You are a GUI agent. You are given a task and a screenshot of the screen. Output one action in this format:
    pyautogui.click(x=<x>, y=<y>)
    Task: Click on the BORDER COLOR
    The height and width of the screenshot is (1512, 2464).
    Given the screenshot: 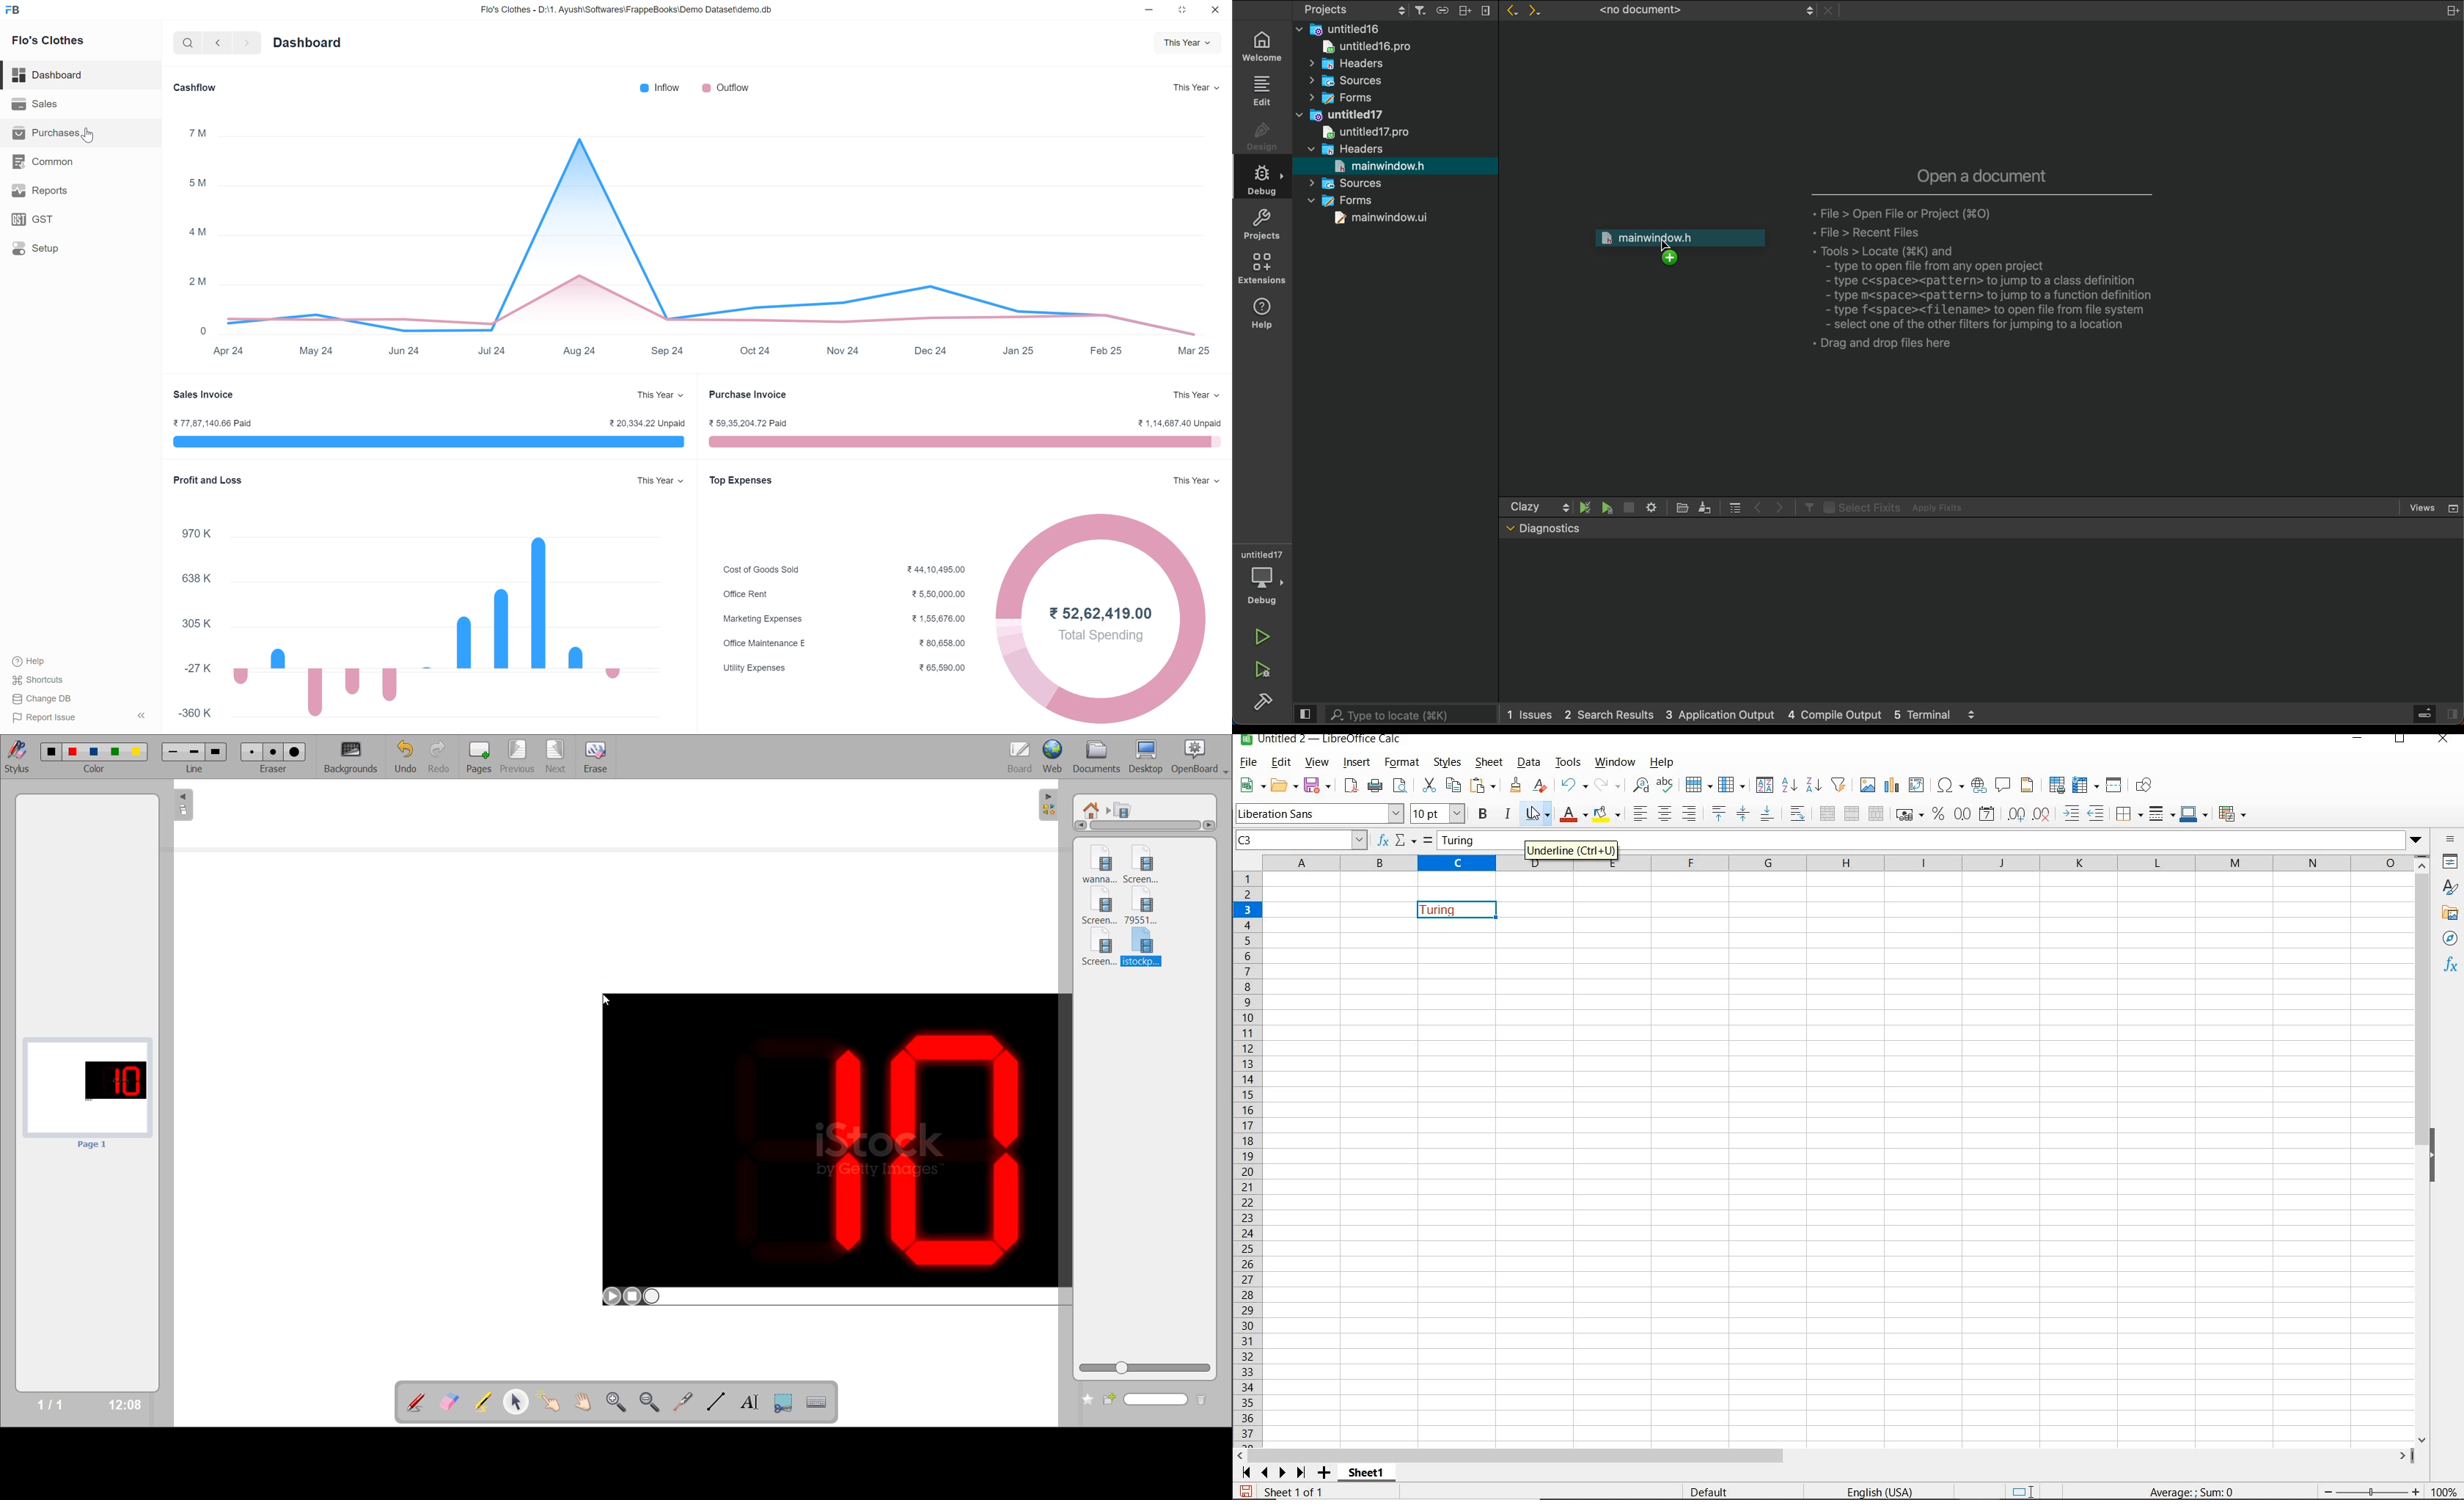 What is the action you would take?
    pyautogui.click(x=2193, y=813)
    